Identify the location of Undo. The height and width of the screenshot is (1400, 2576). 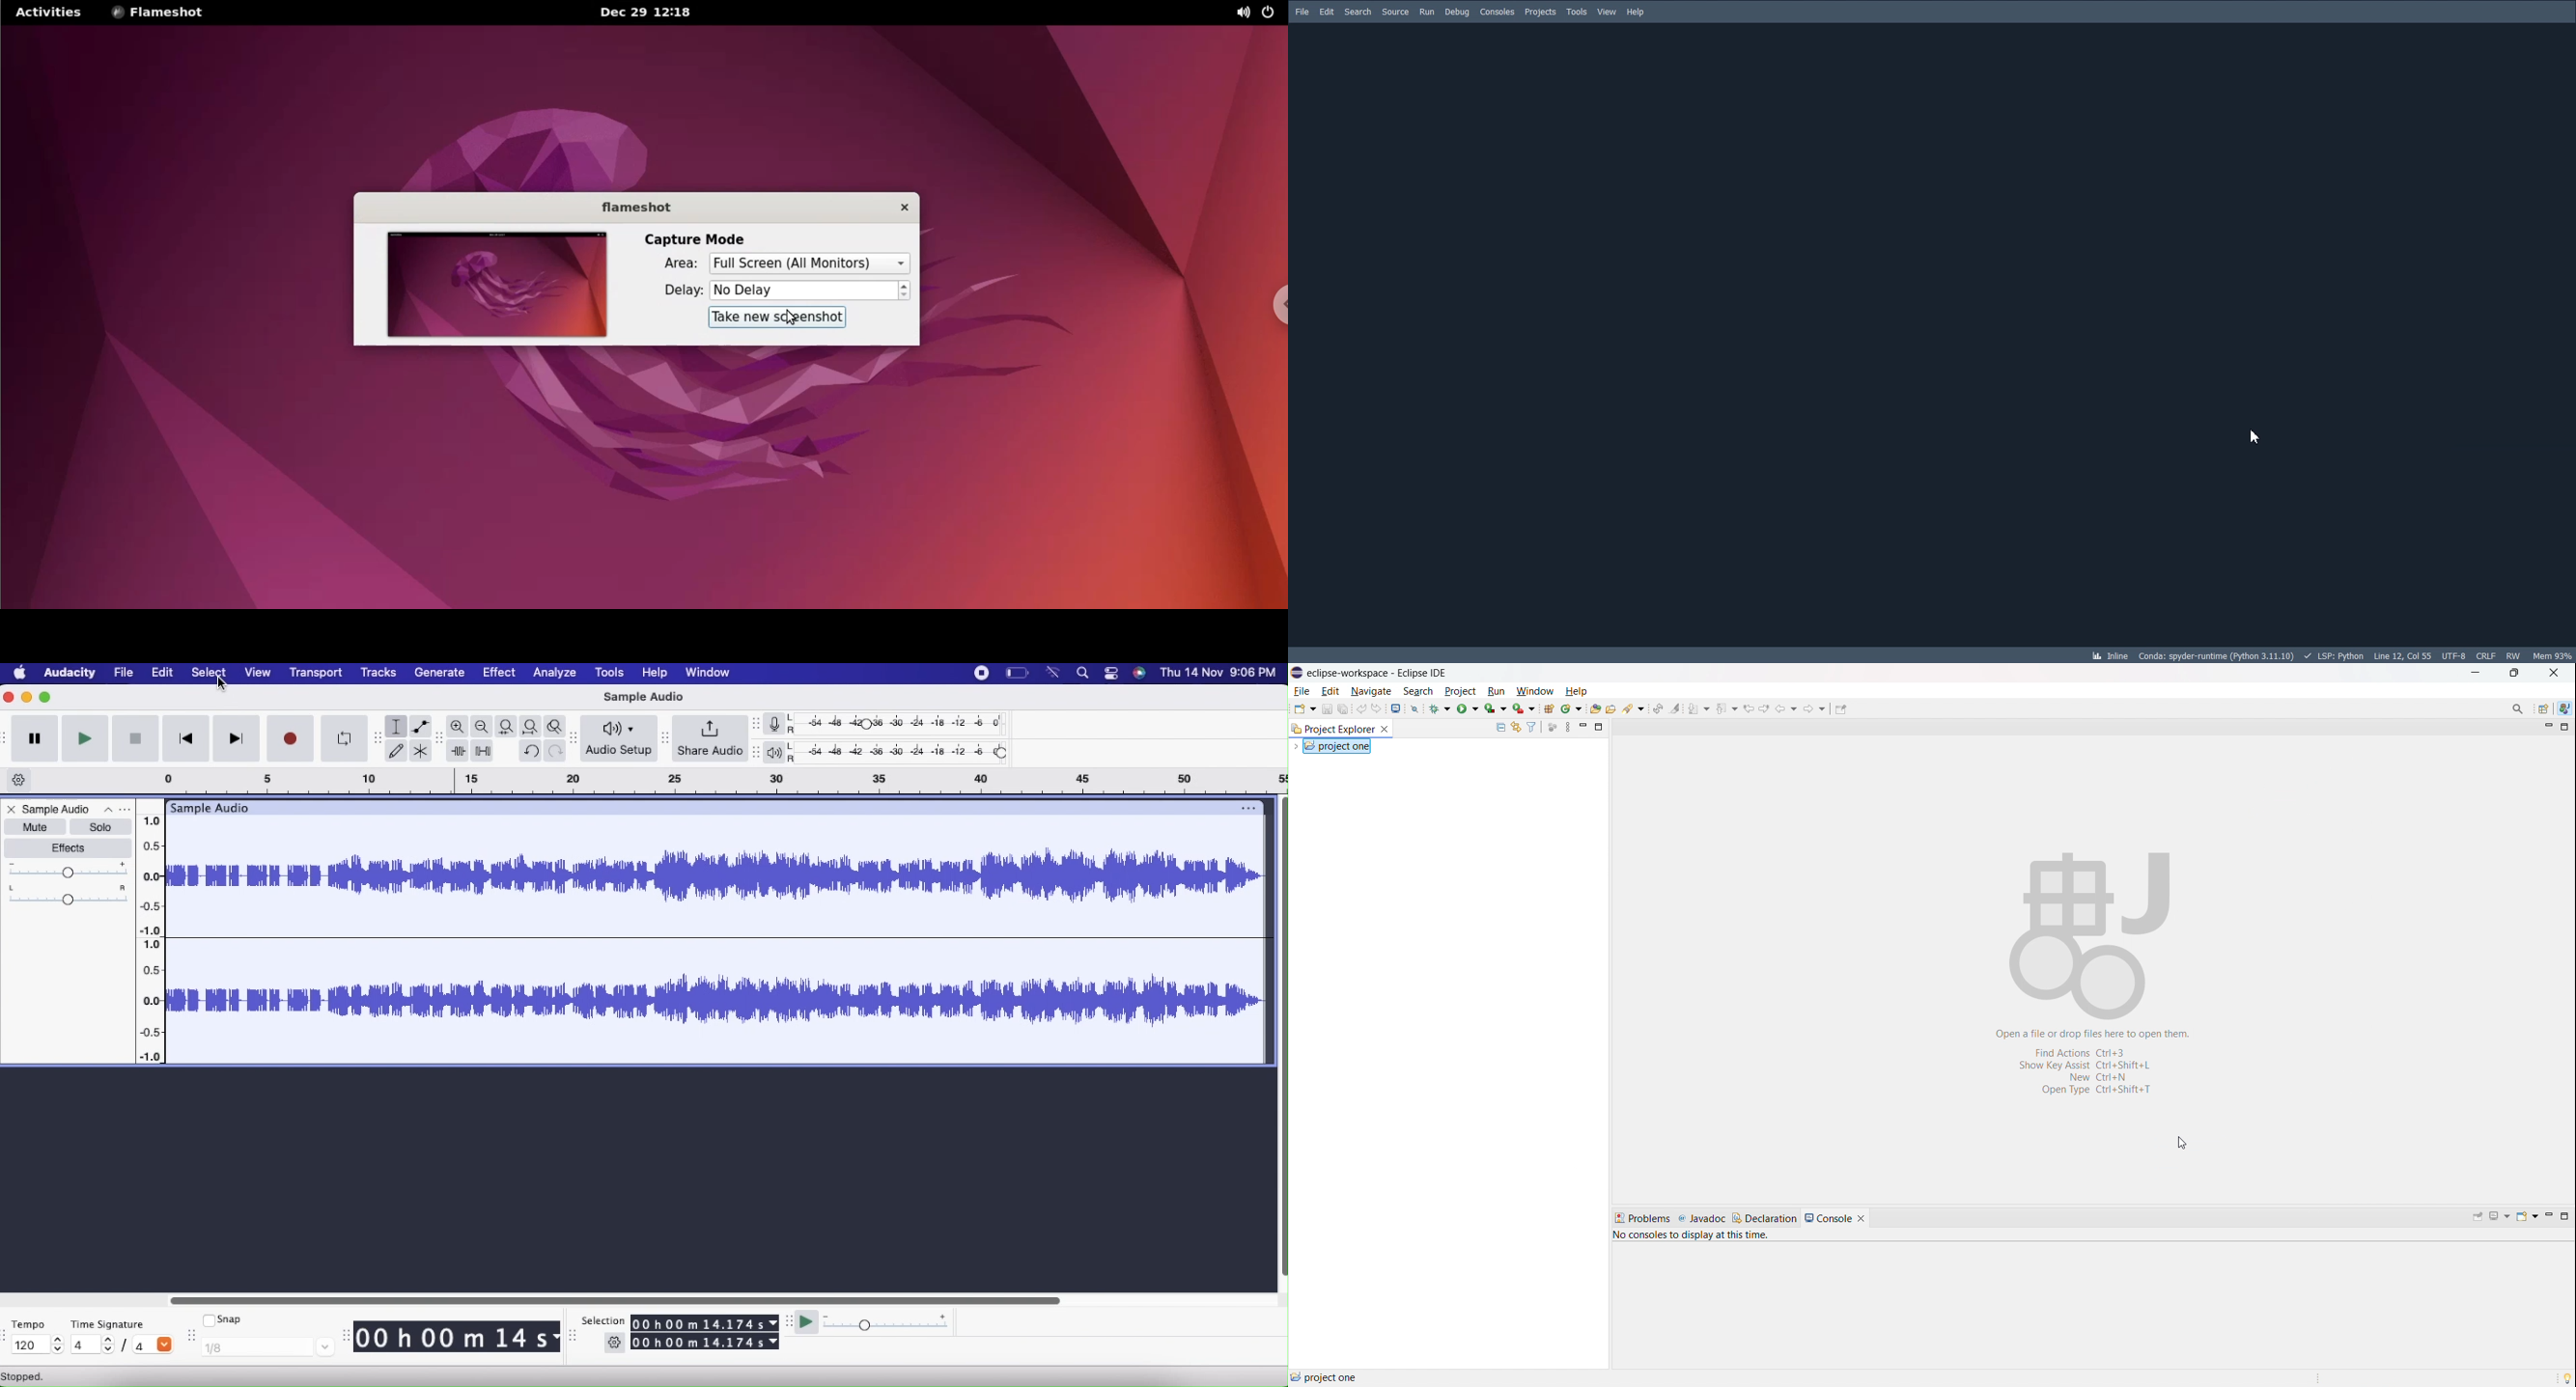
(532, 750).